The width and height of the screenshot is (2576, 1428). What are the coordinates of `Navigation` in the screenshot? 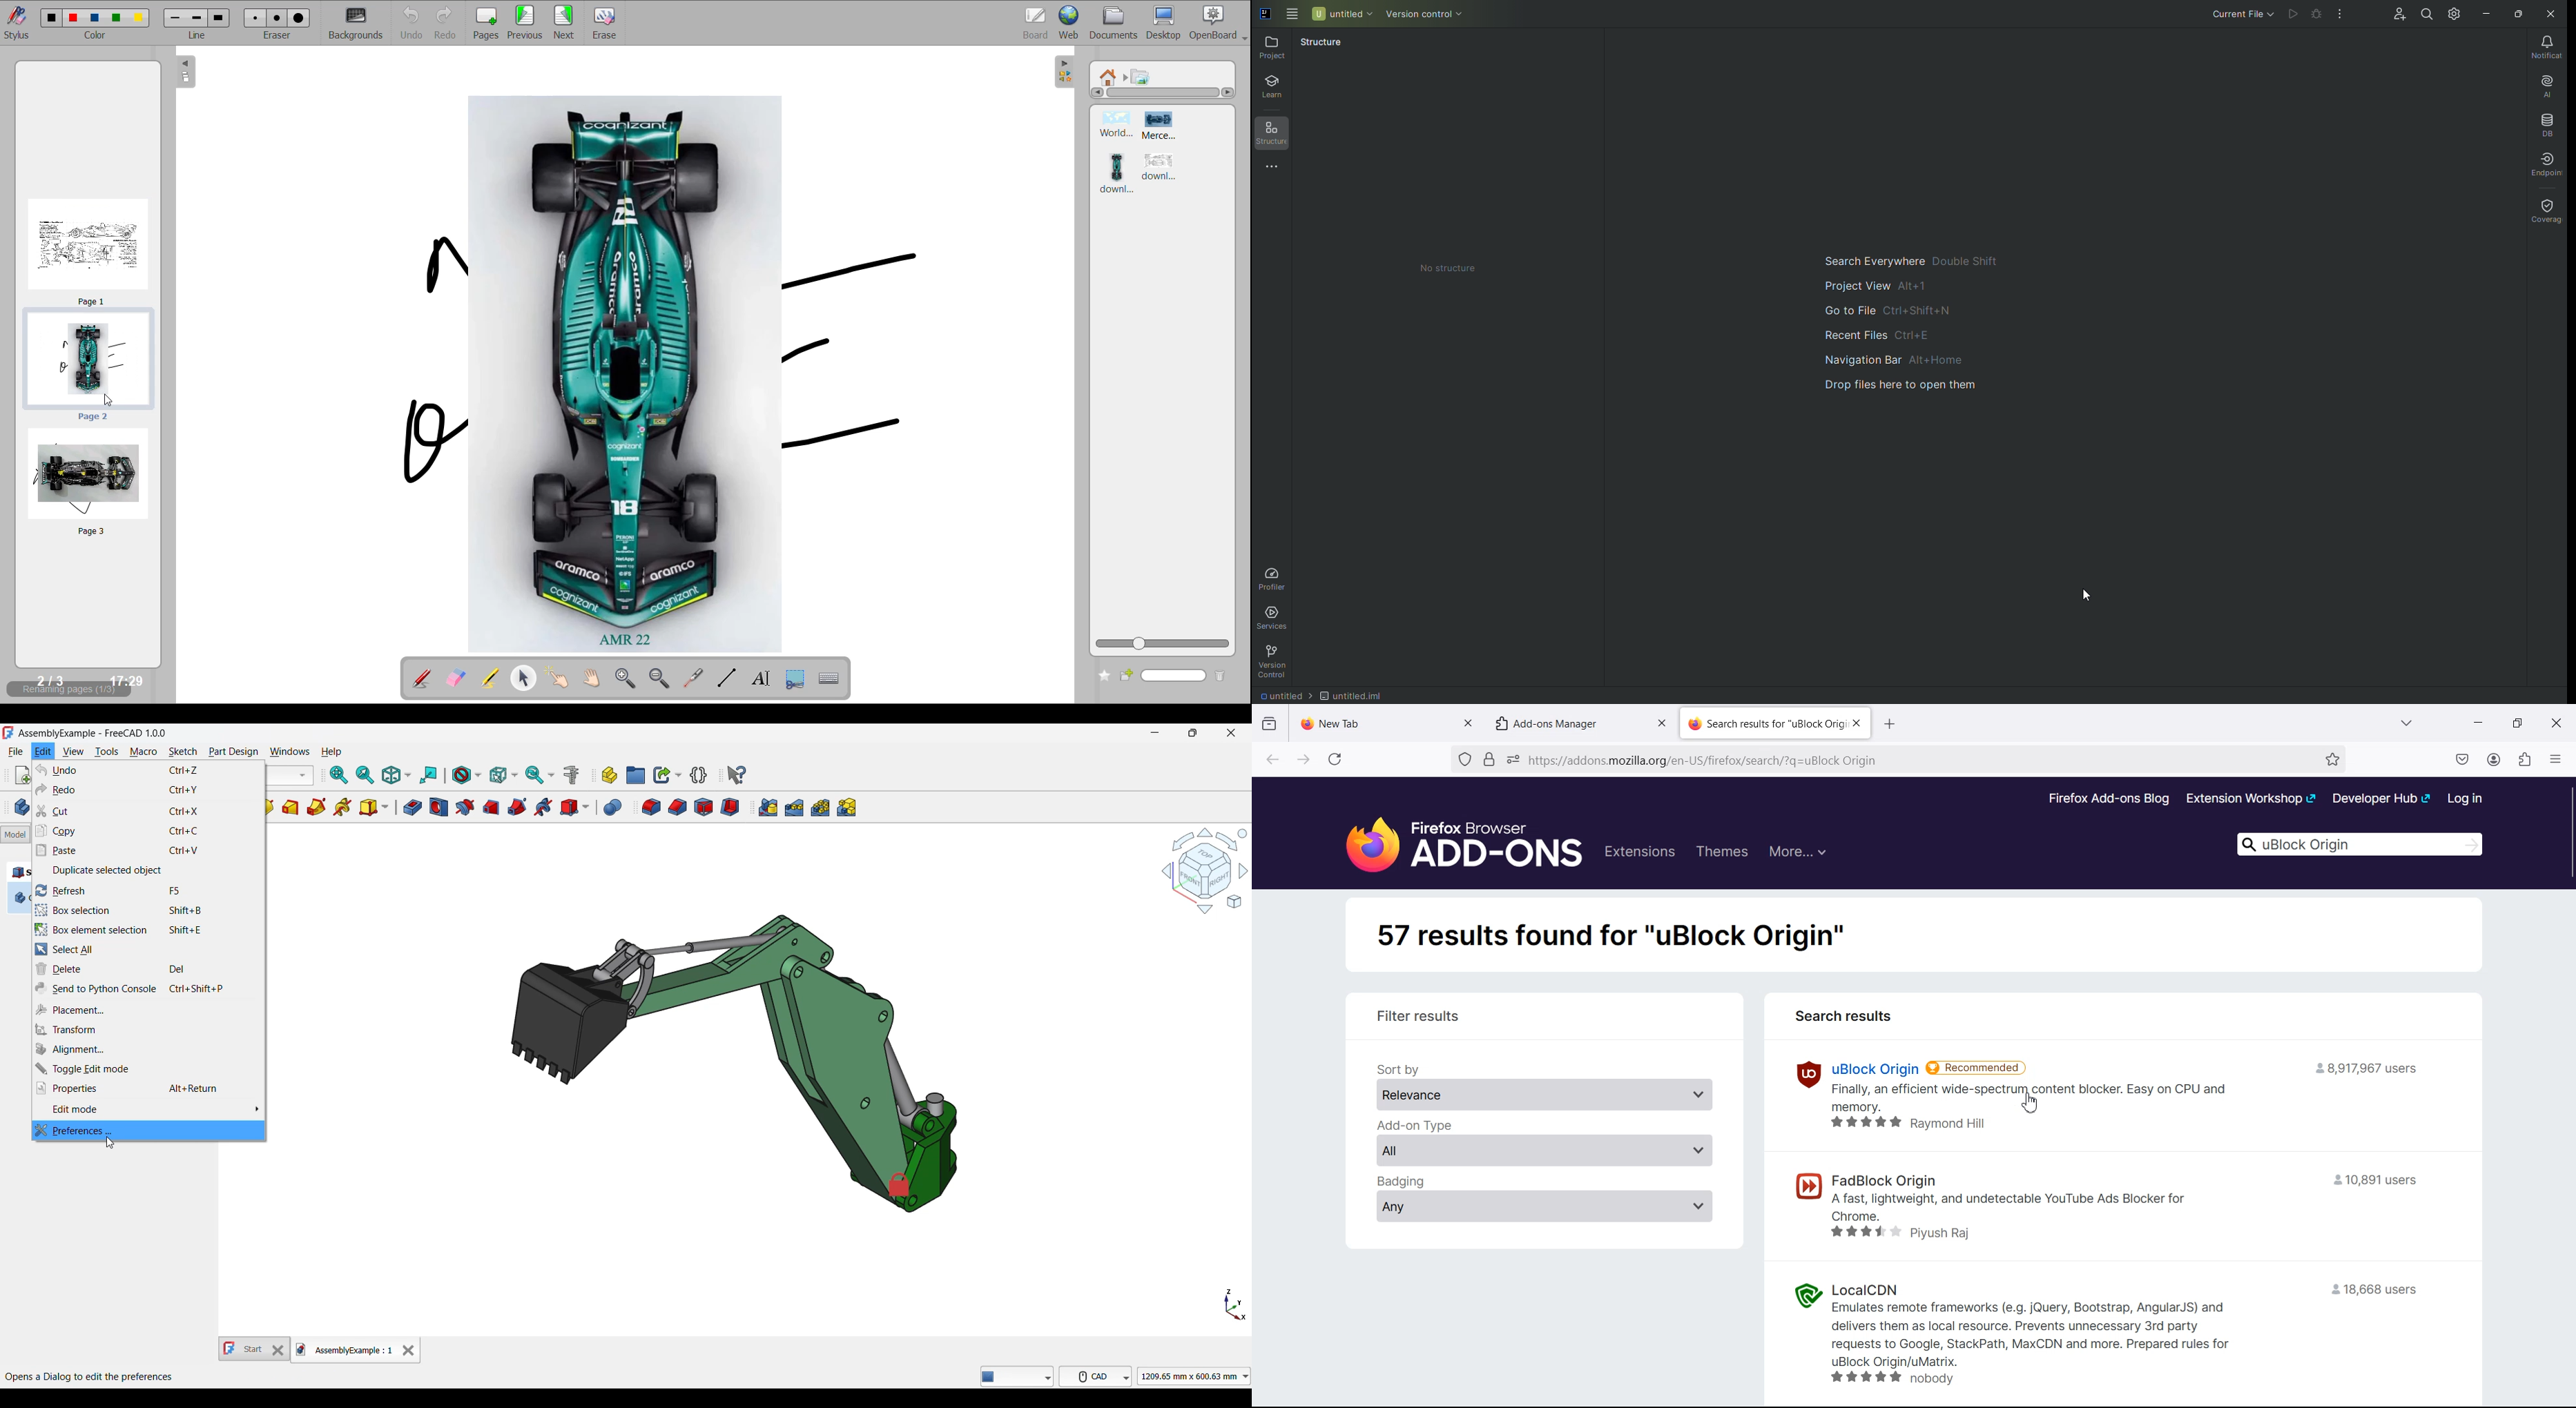 It's located at (1204, 870).